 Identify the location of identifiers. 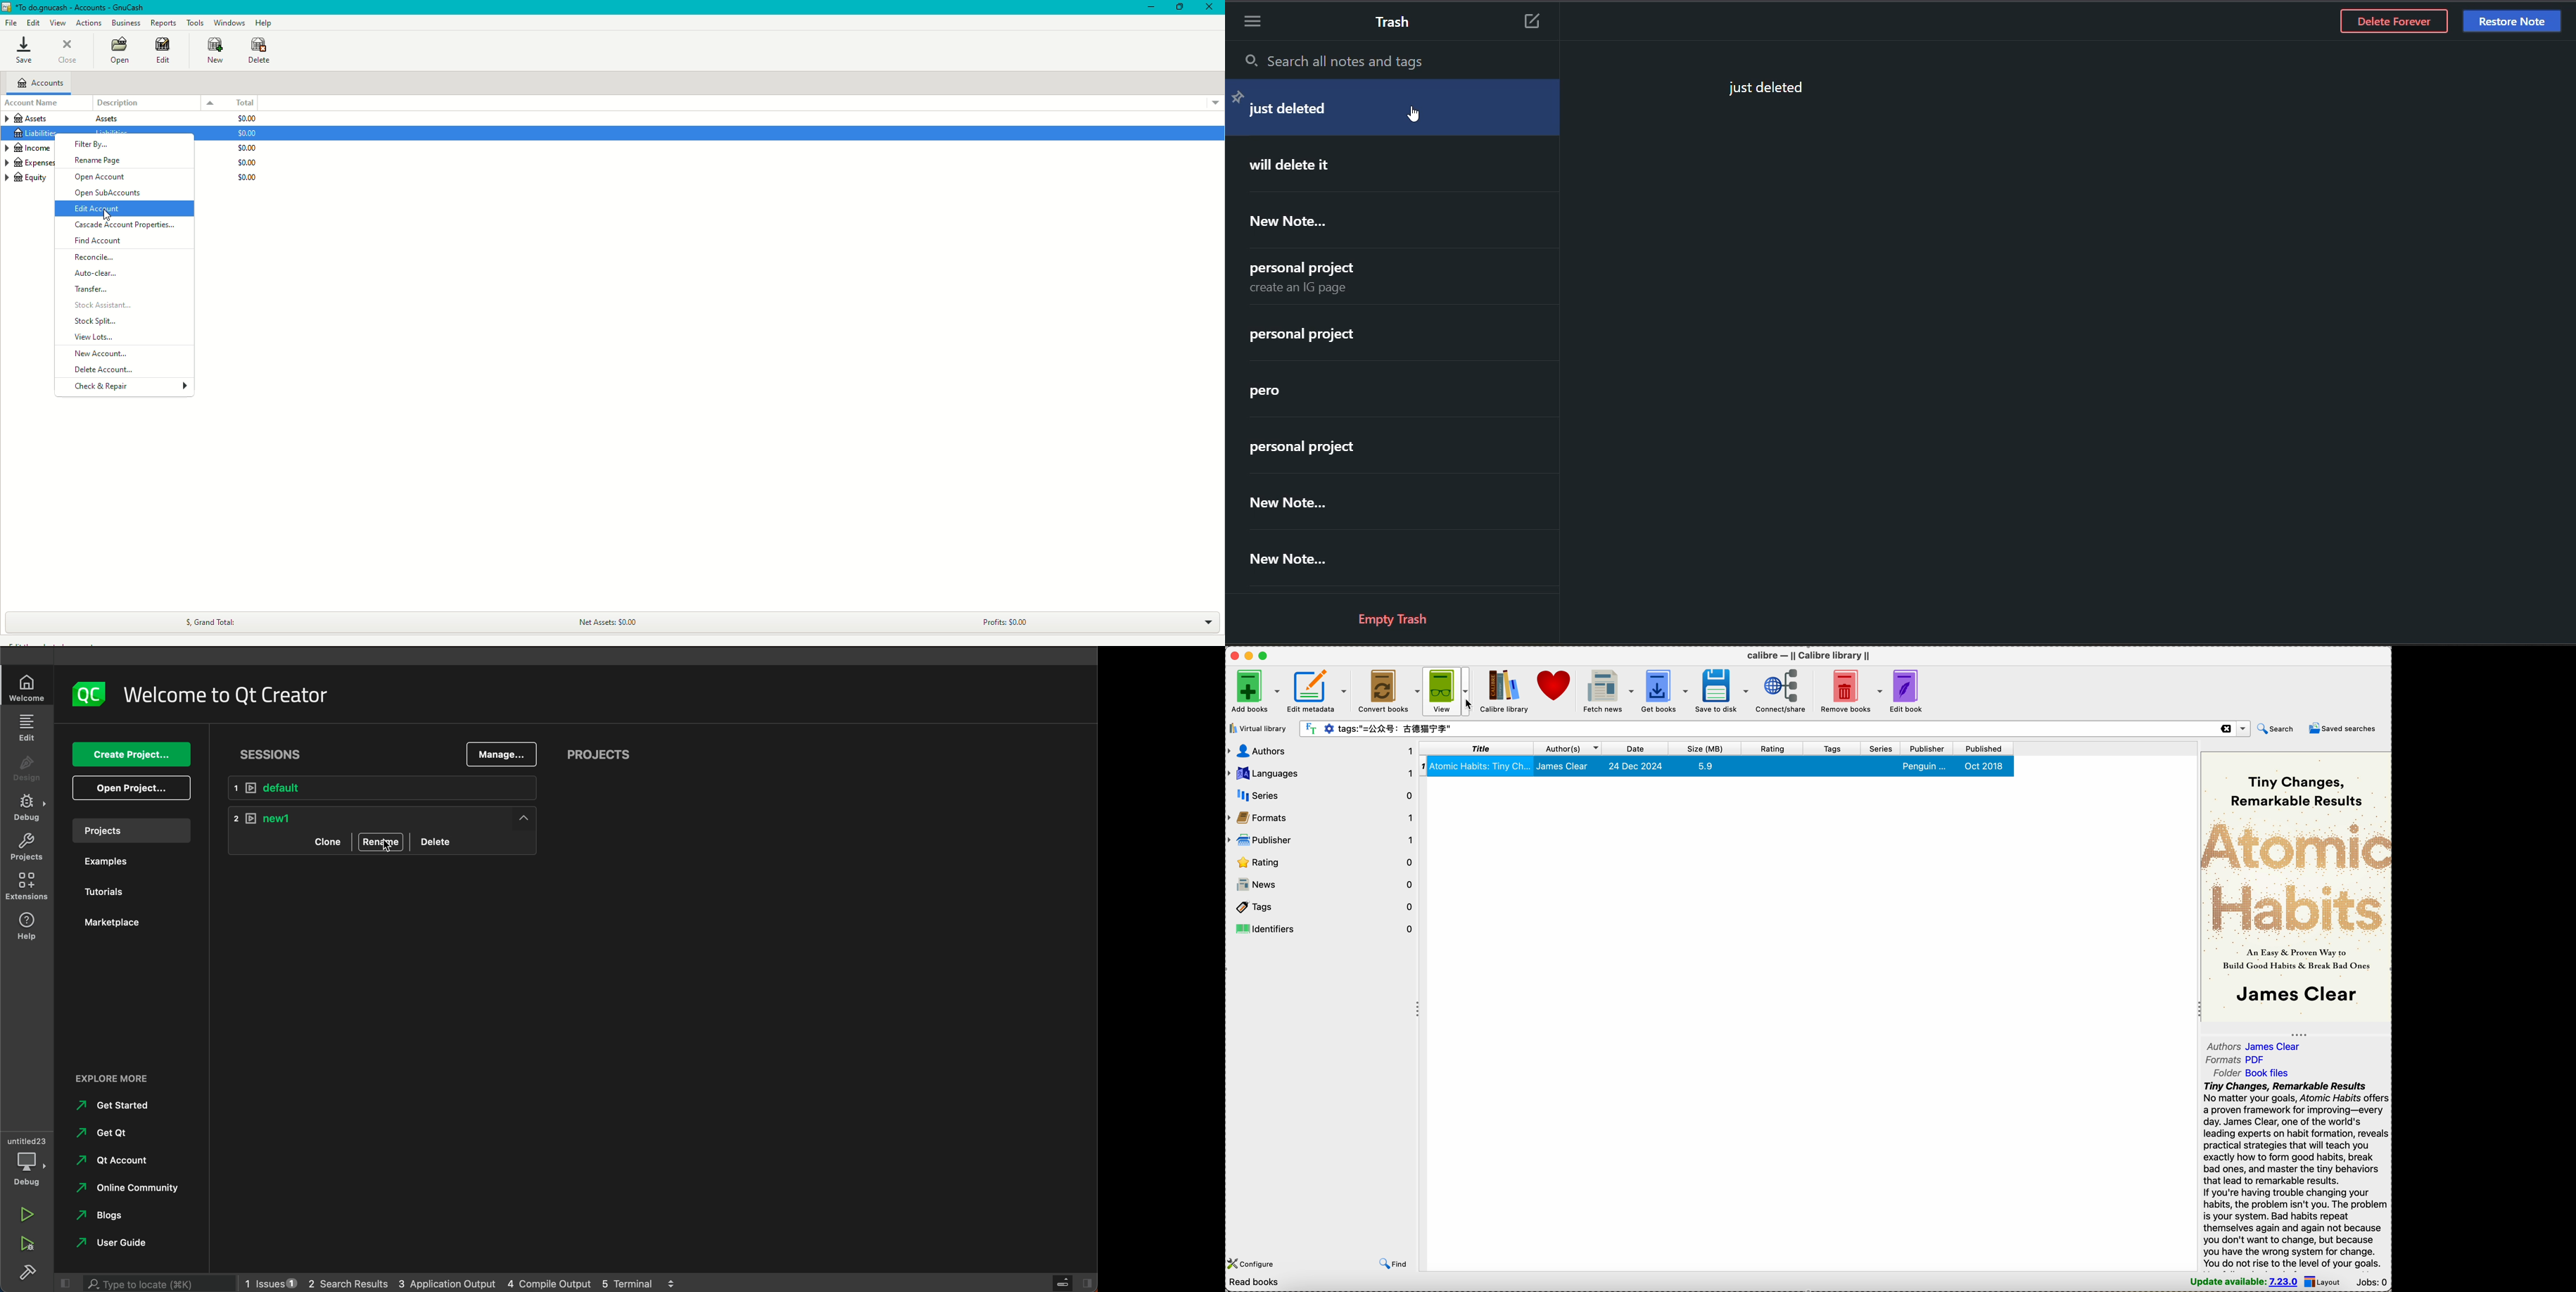
(1321, 929).